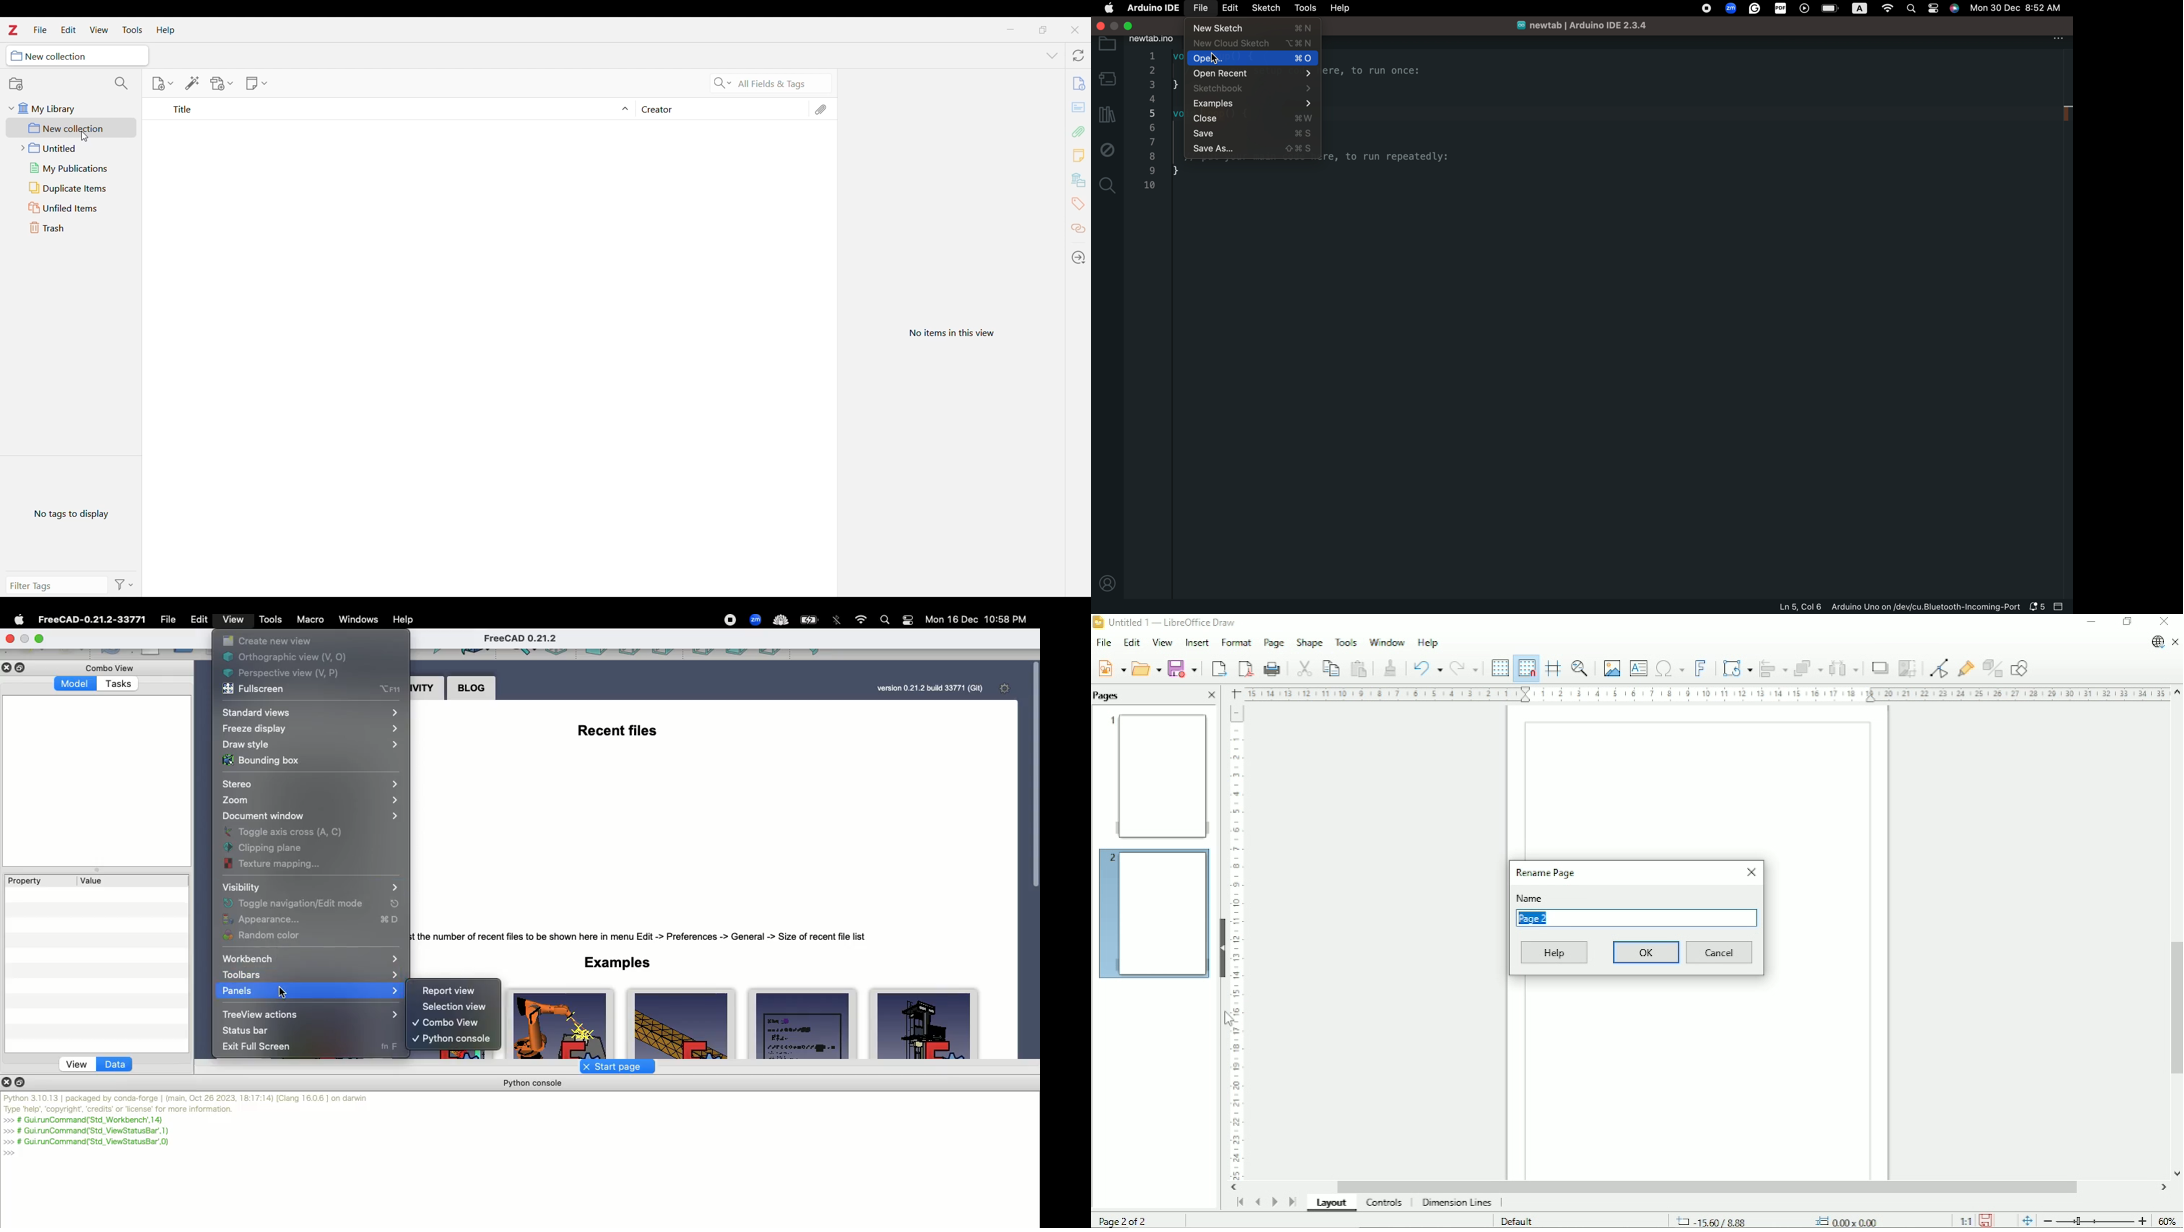 The height and width of the screenshot is (1232, 2184). I want to click on Examples, so click(618, 962).